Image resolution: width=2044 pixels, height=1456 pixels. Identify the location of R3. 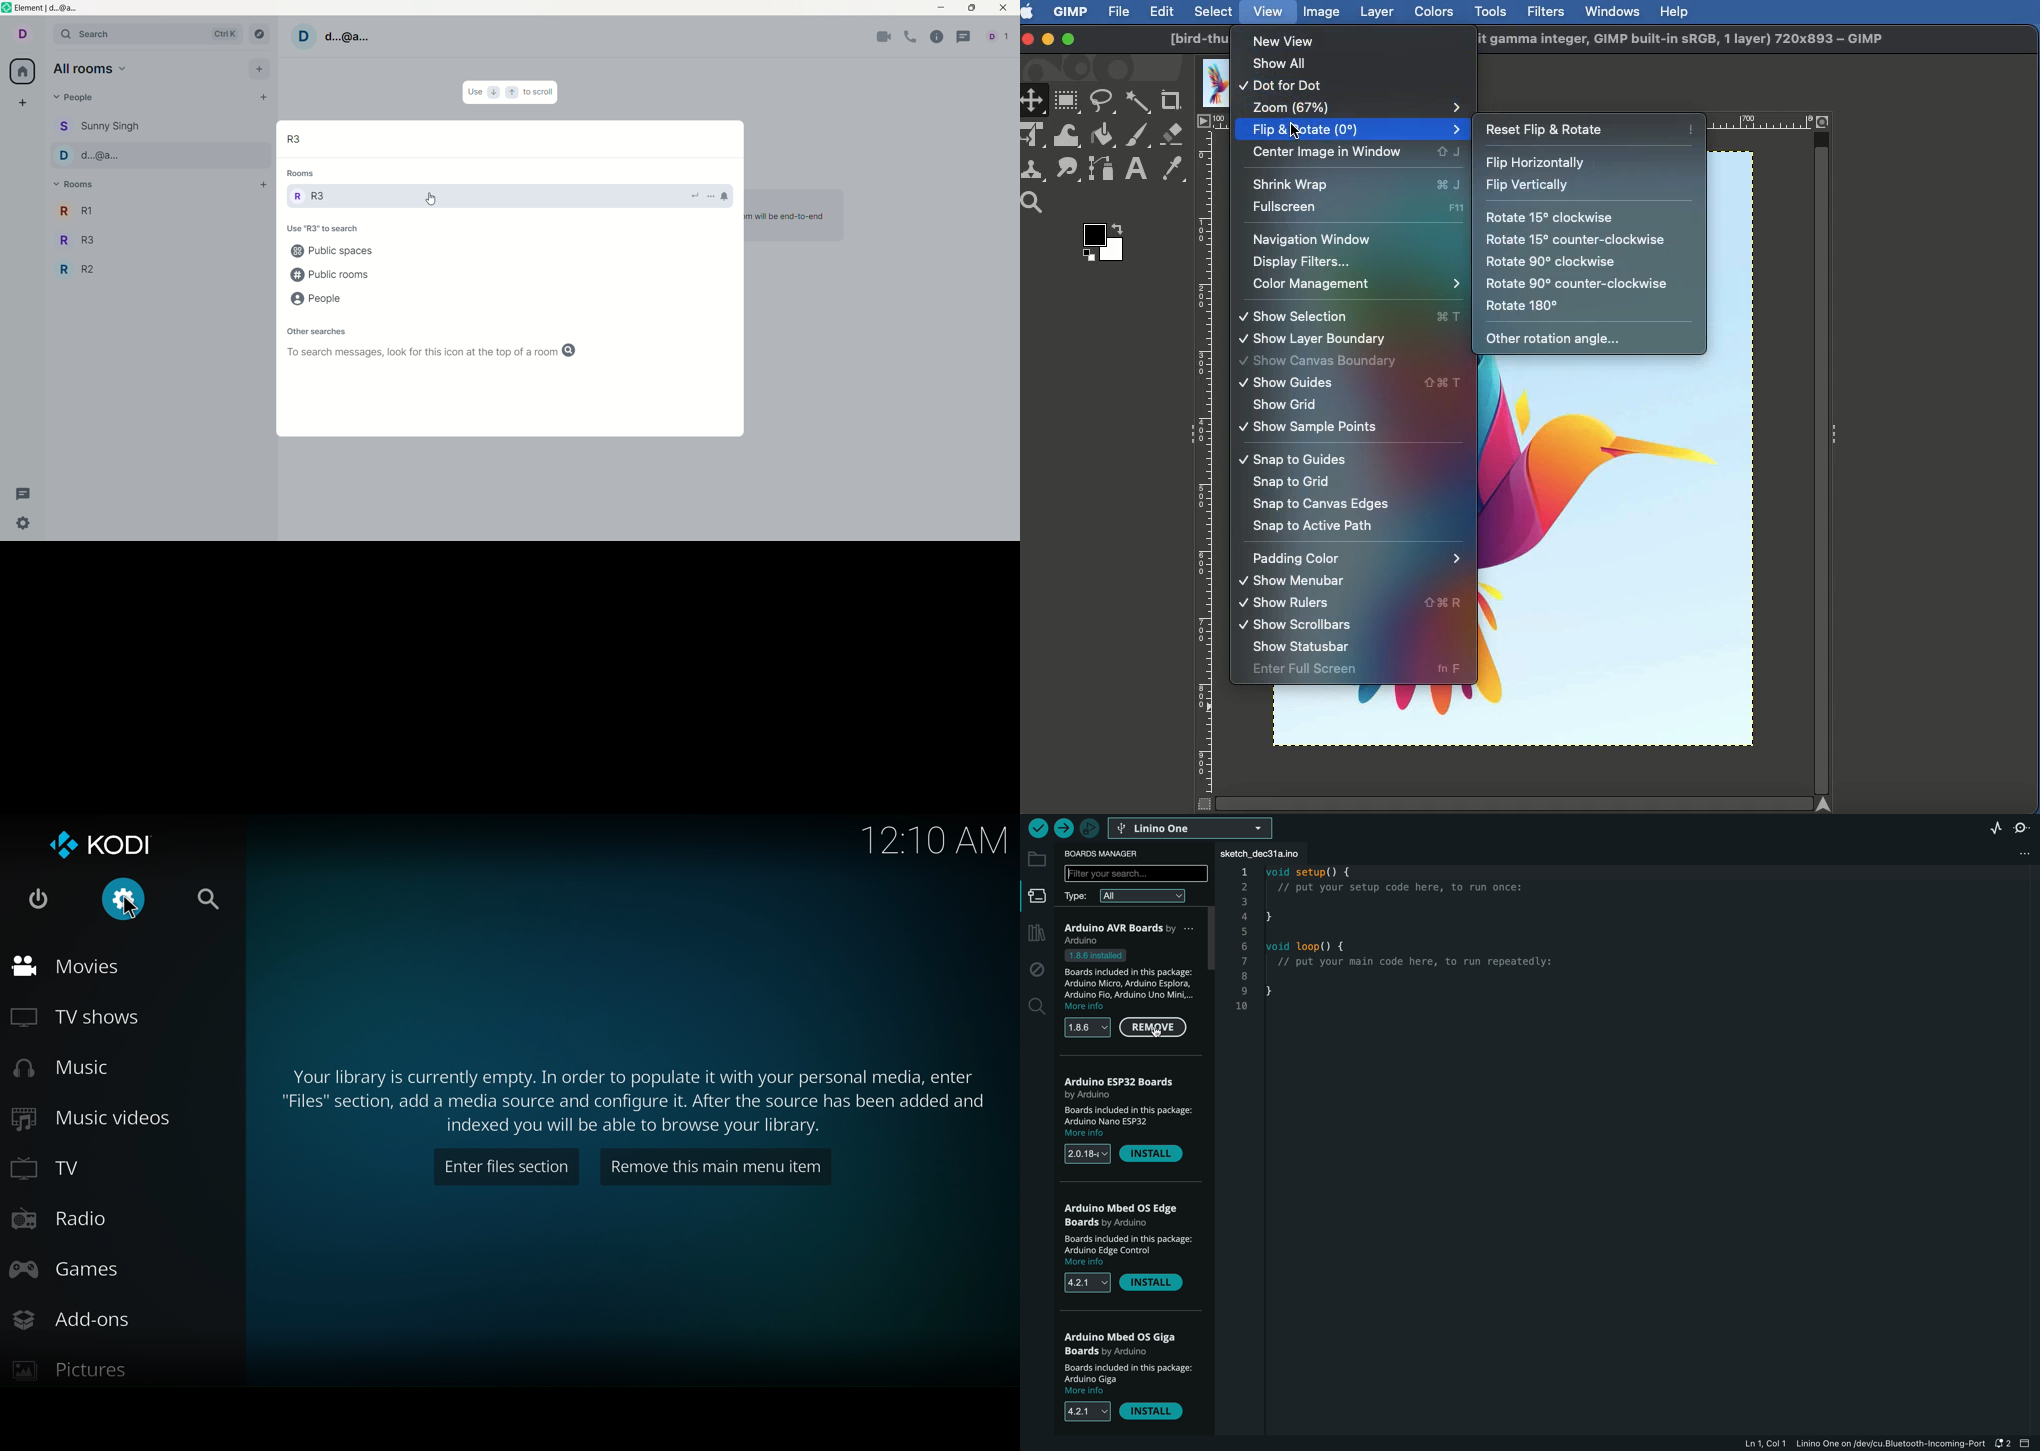
(317, 198).